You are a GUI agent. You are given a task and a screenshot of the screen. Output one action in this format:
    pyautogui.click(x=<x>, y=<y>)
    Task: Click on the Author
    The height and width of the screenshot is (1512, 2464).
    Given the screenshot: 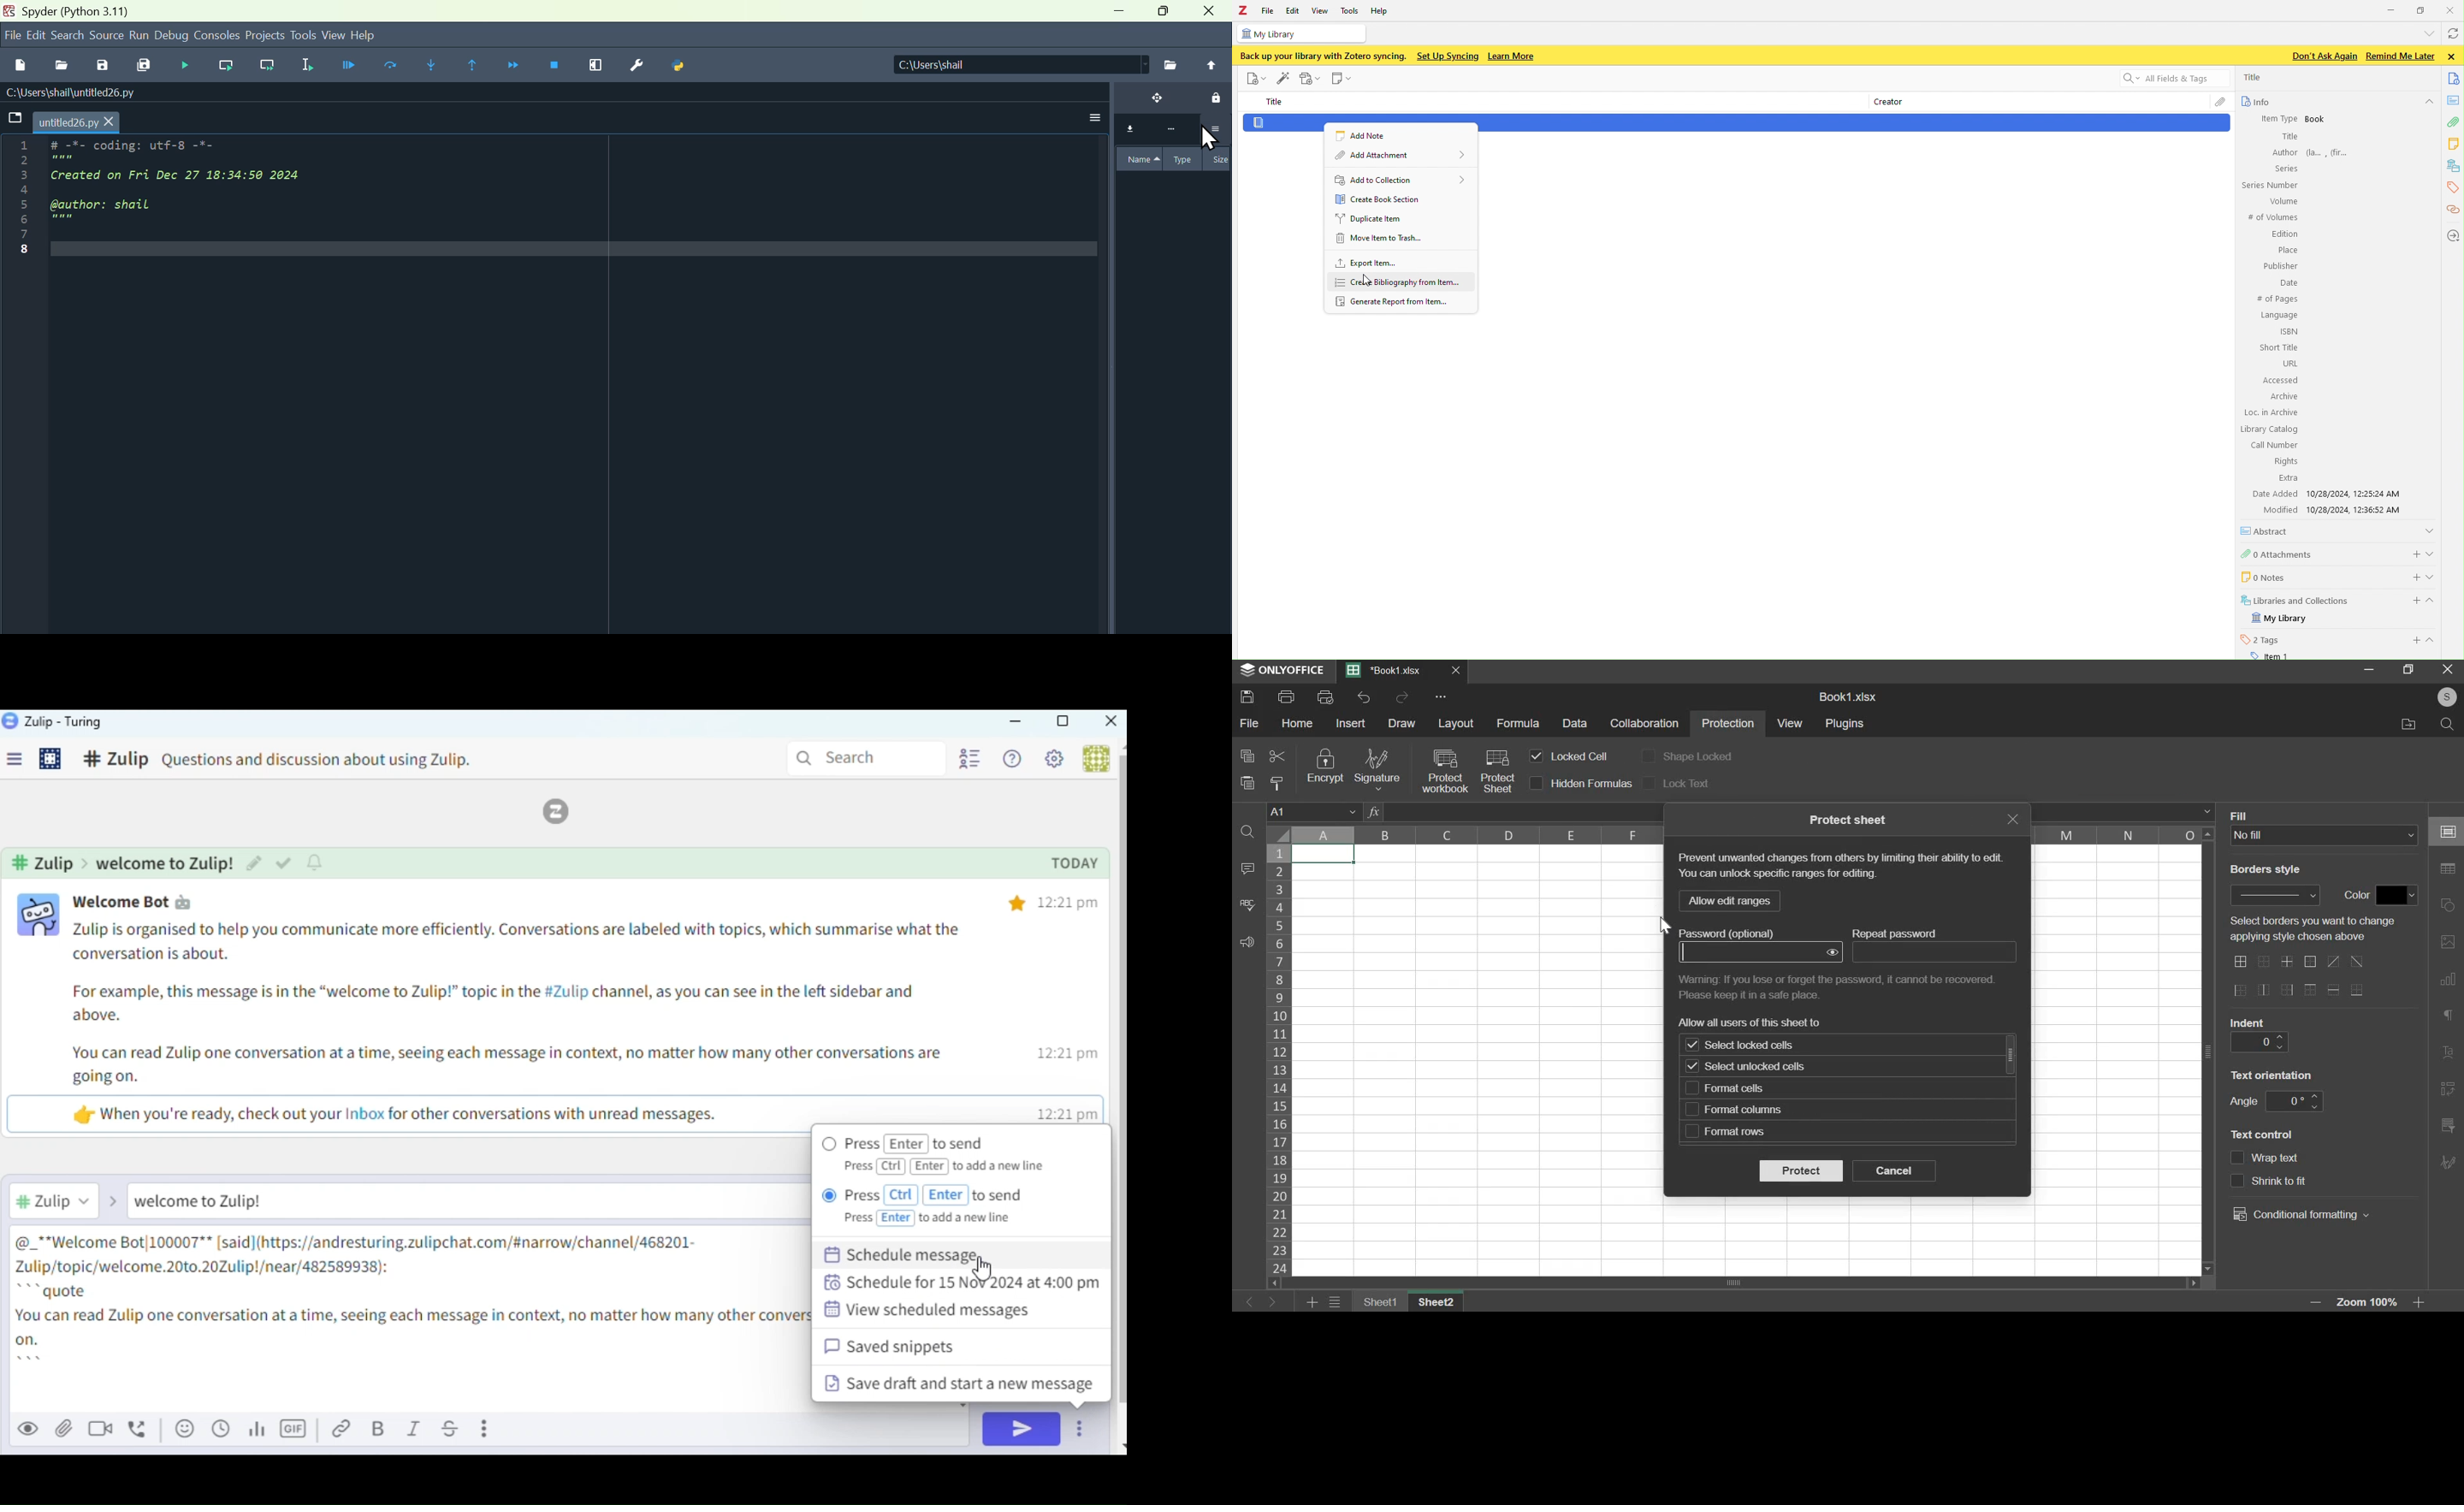 What is the action you would take?
    pyautogui.click(x=2284, y=152)
    